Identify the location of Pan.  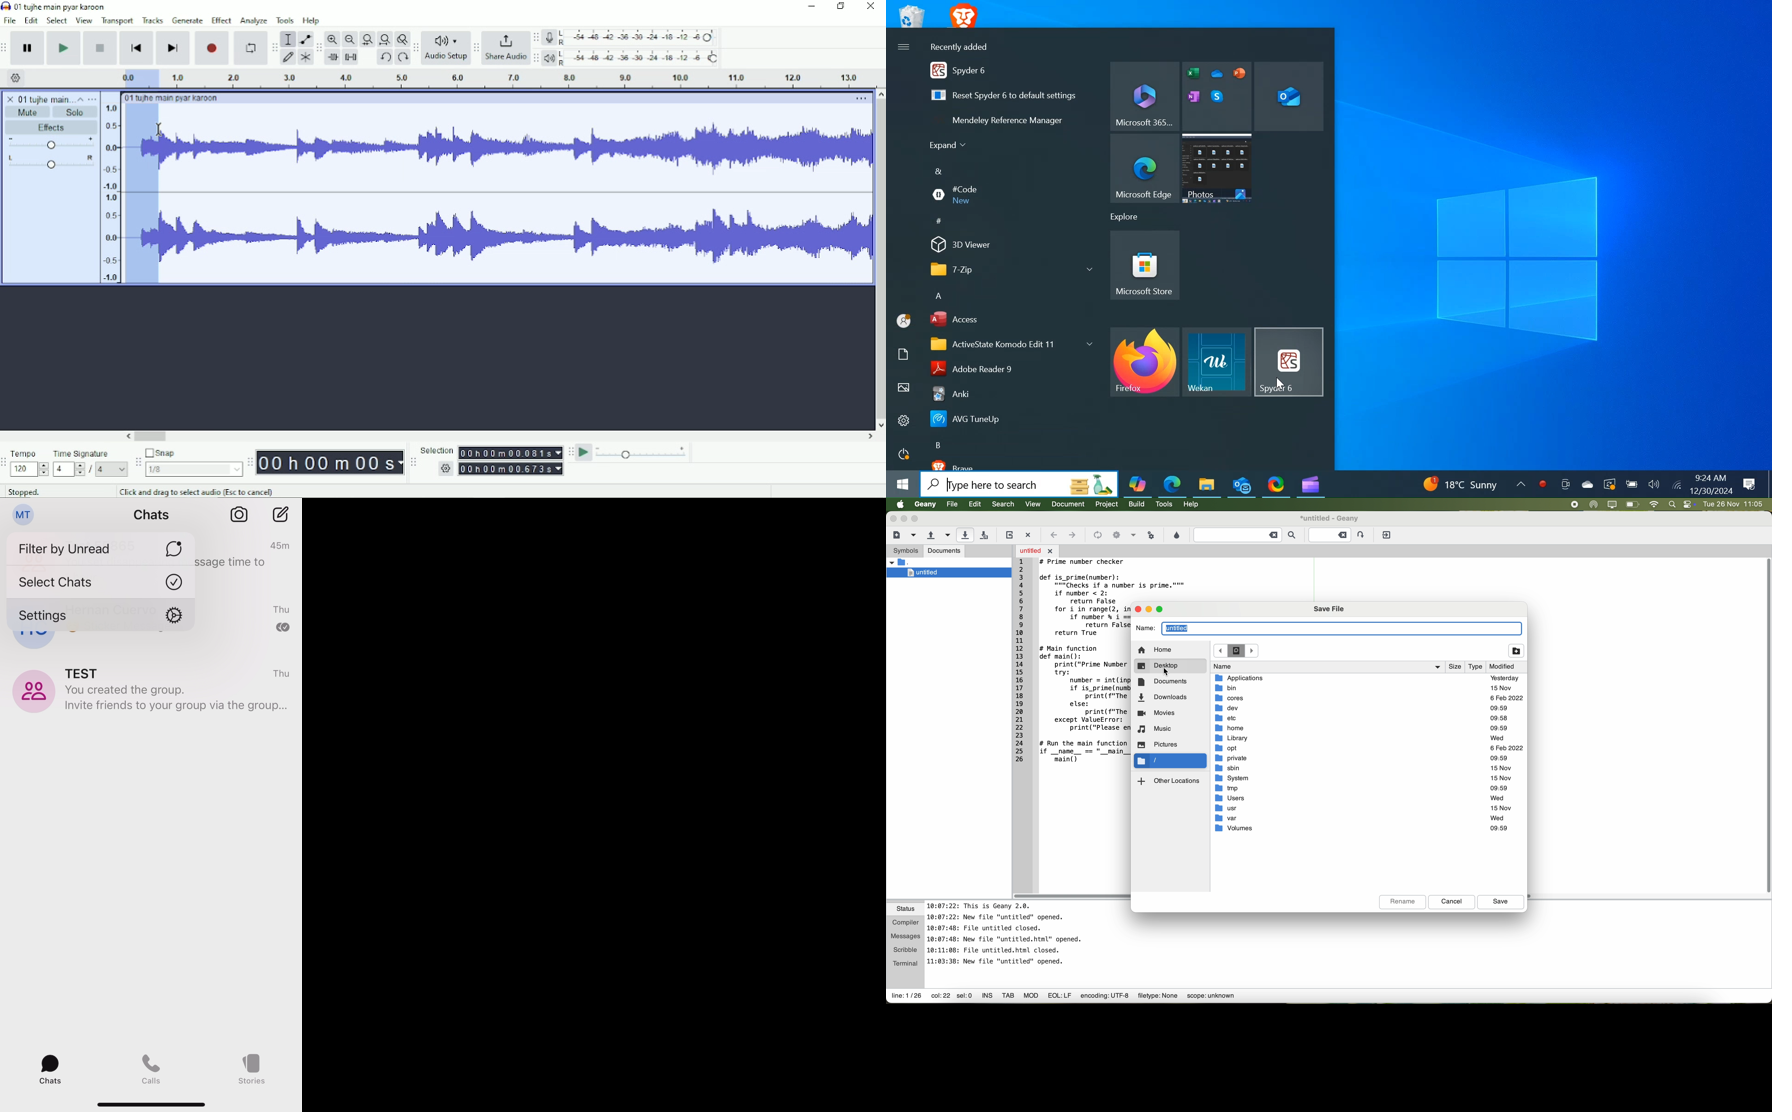
(50, 163).